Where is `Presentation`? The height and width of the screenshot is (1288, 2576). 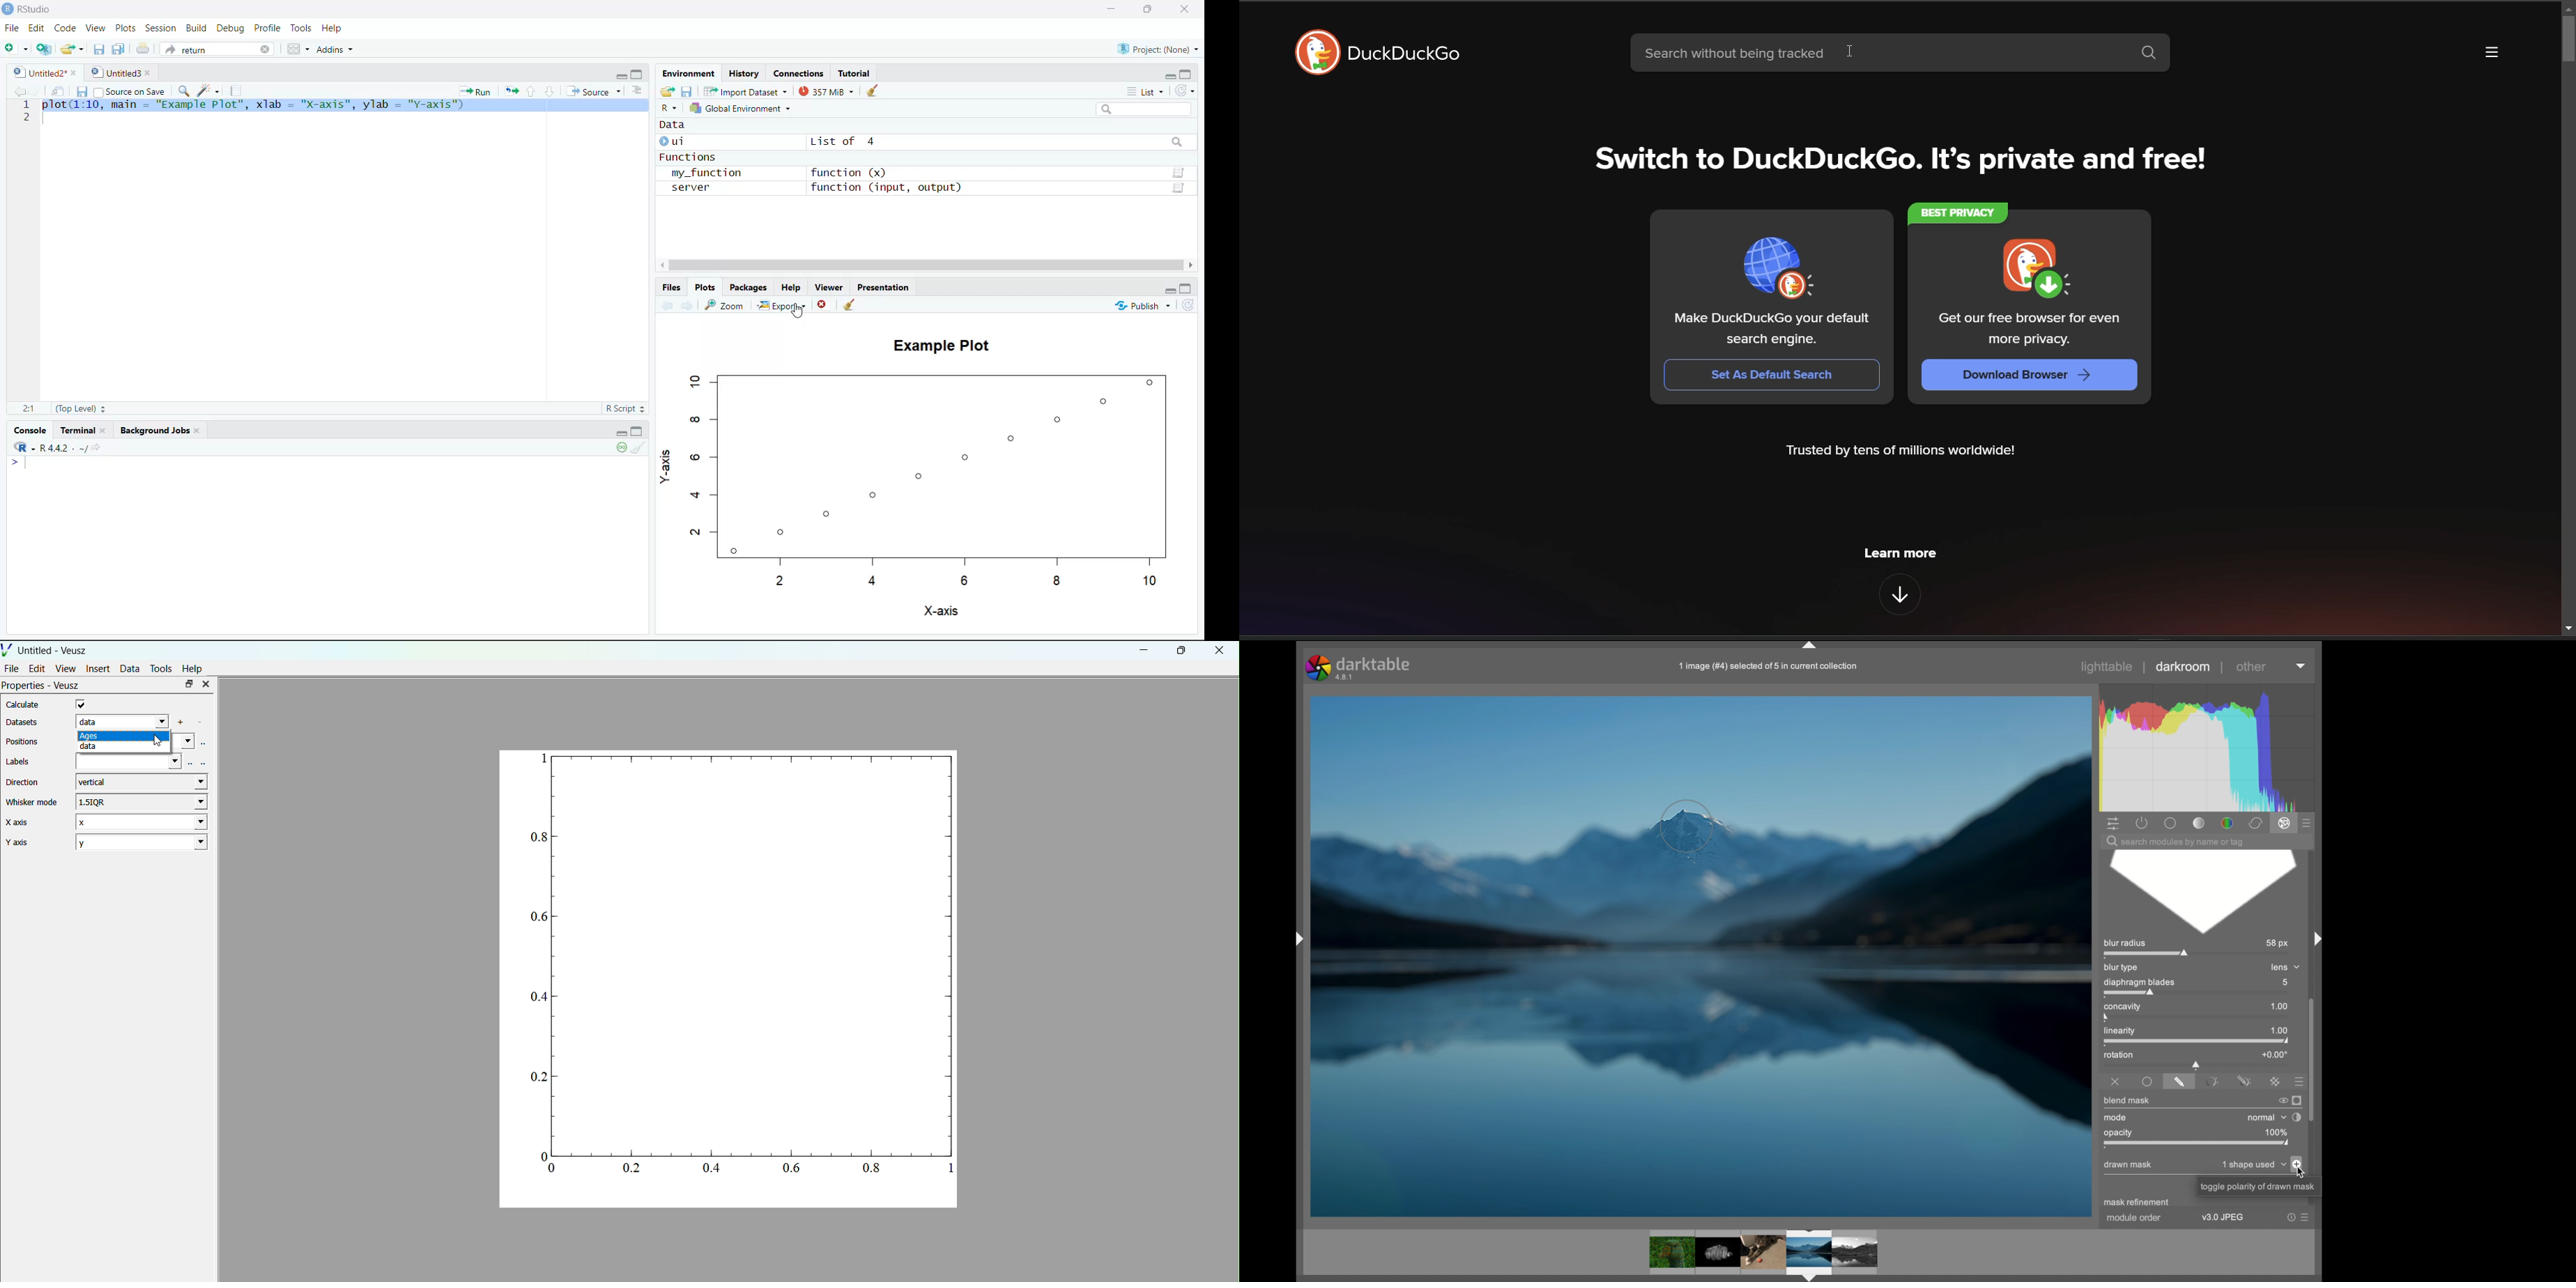 Presentation is located at coordinates (882, 286).